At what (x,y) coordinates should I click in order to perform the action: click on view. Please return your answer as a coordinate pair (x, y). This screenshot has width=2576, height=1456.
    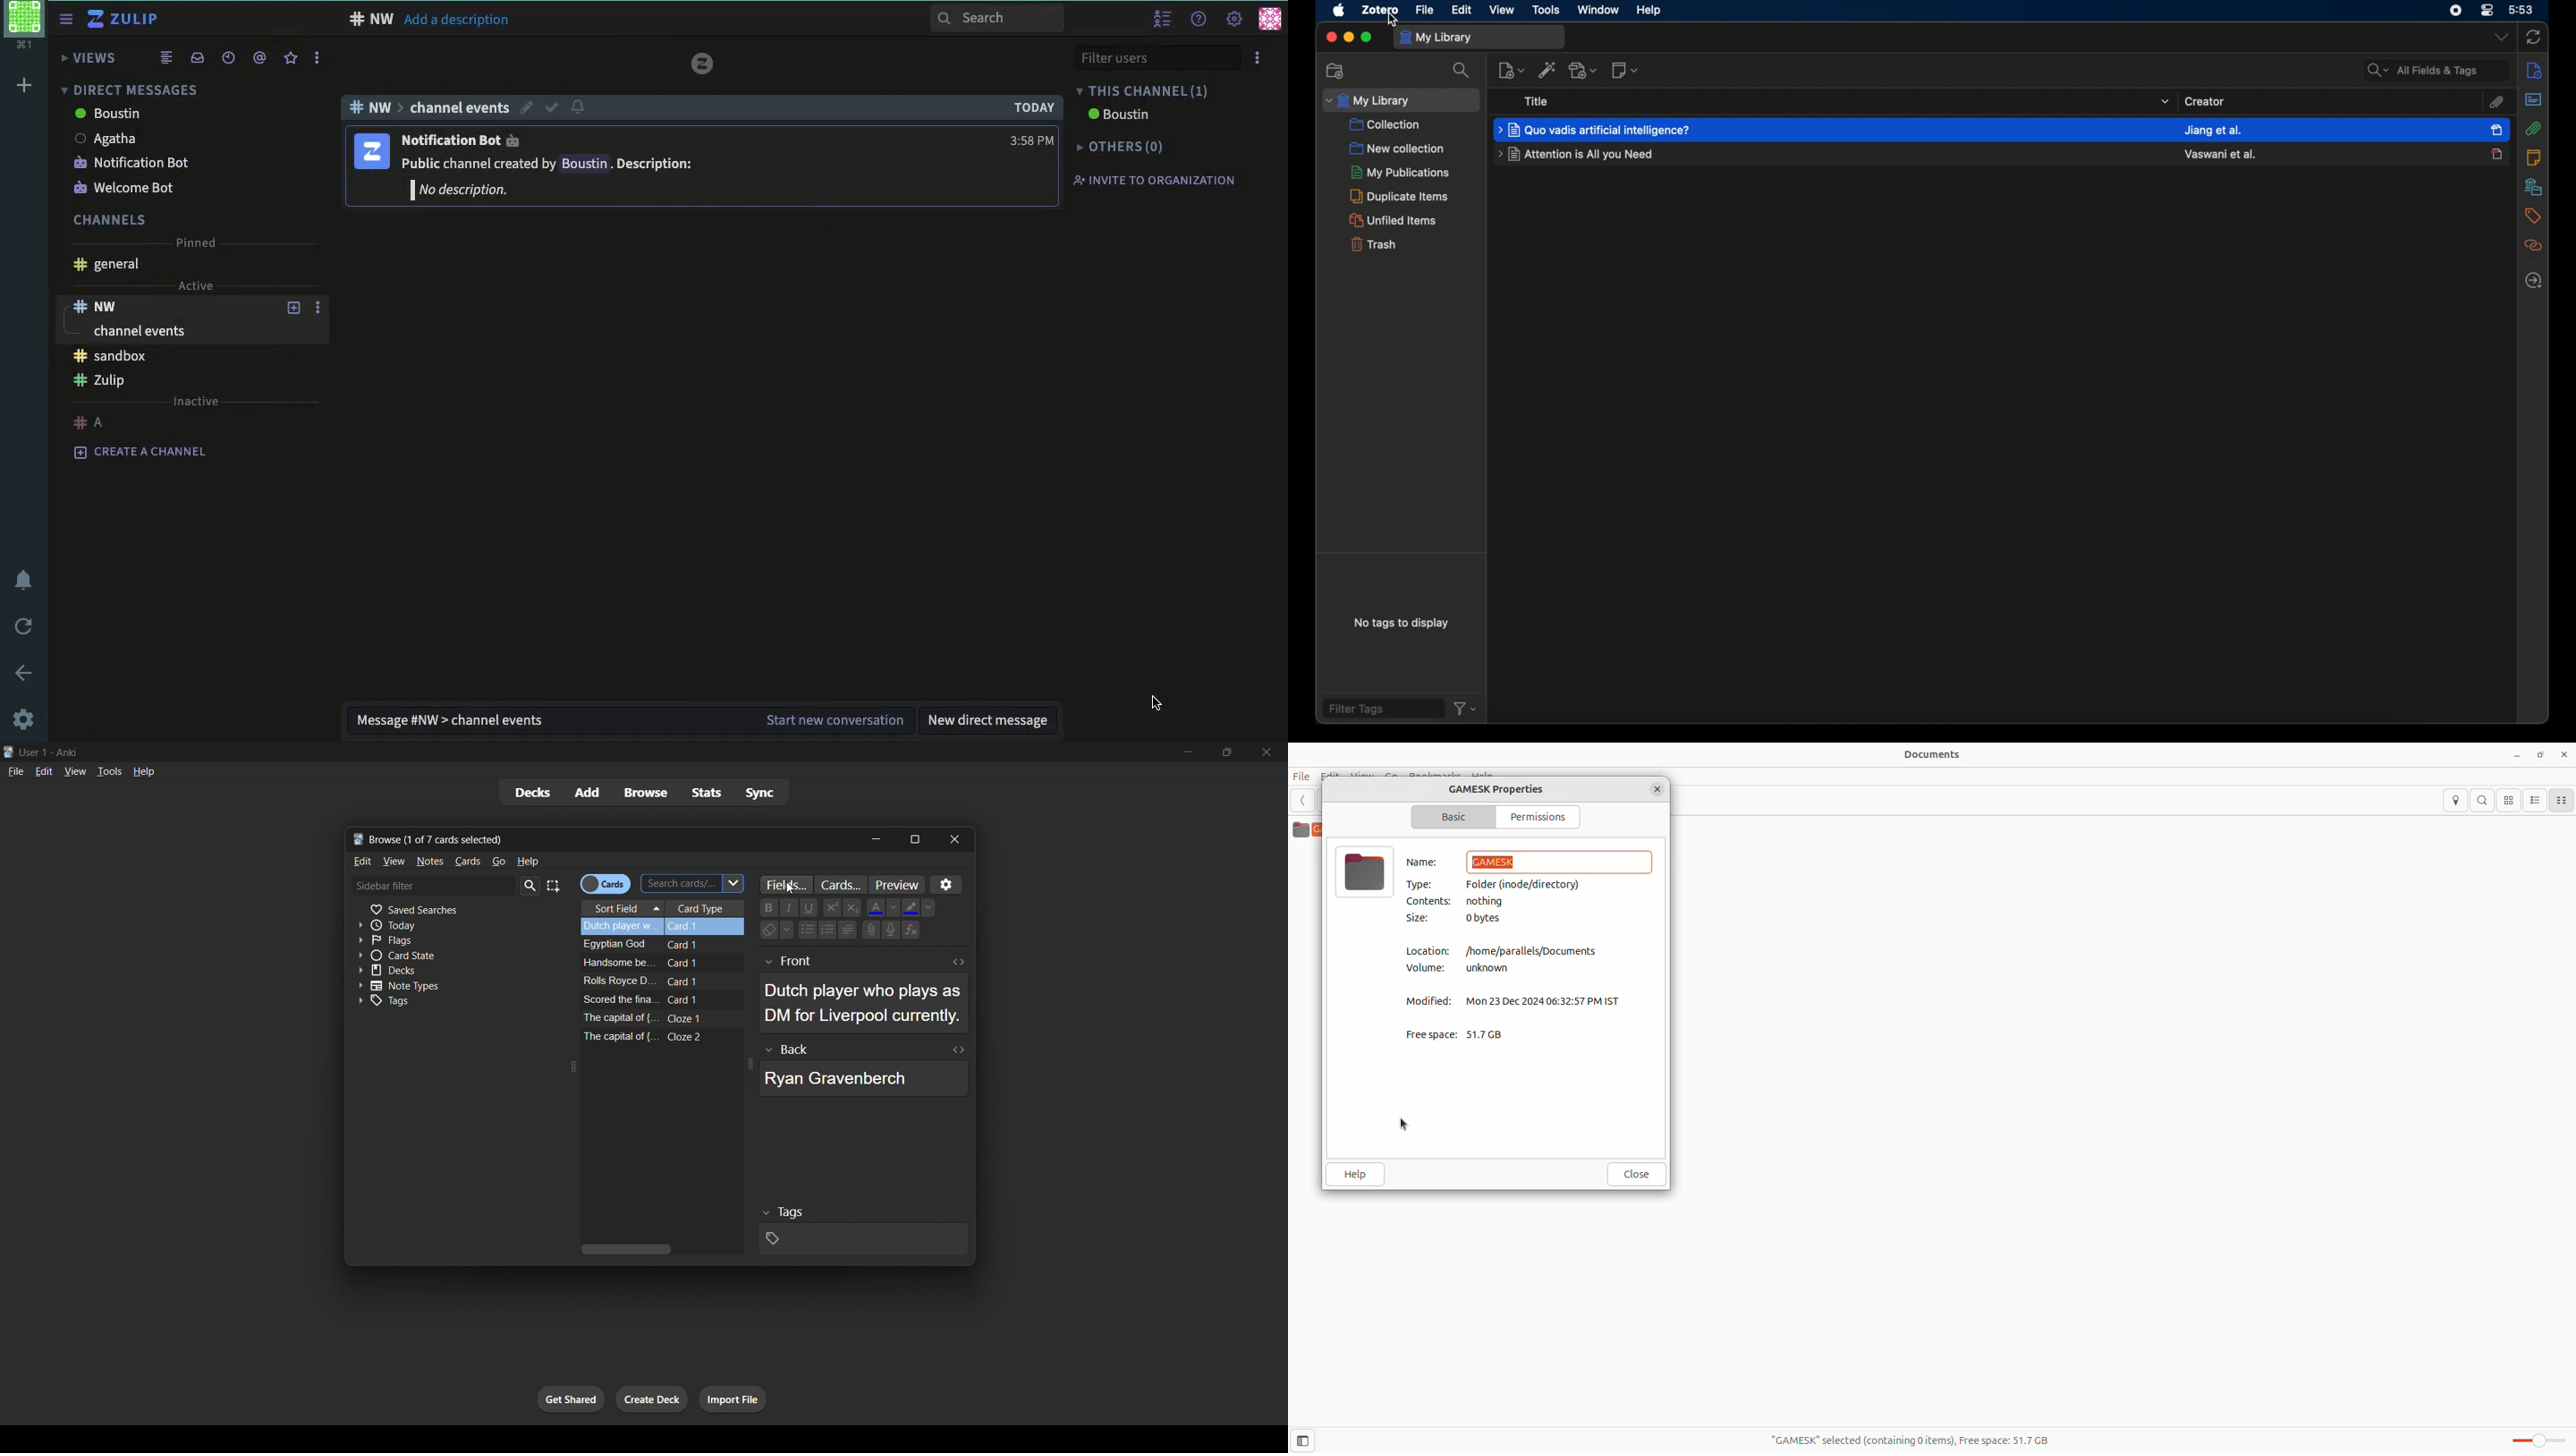
    Looking at the image, I should click on (73, 770).